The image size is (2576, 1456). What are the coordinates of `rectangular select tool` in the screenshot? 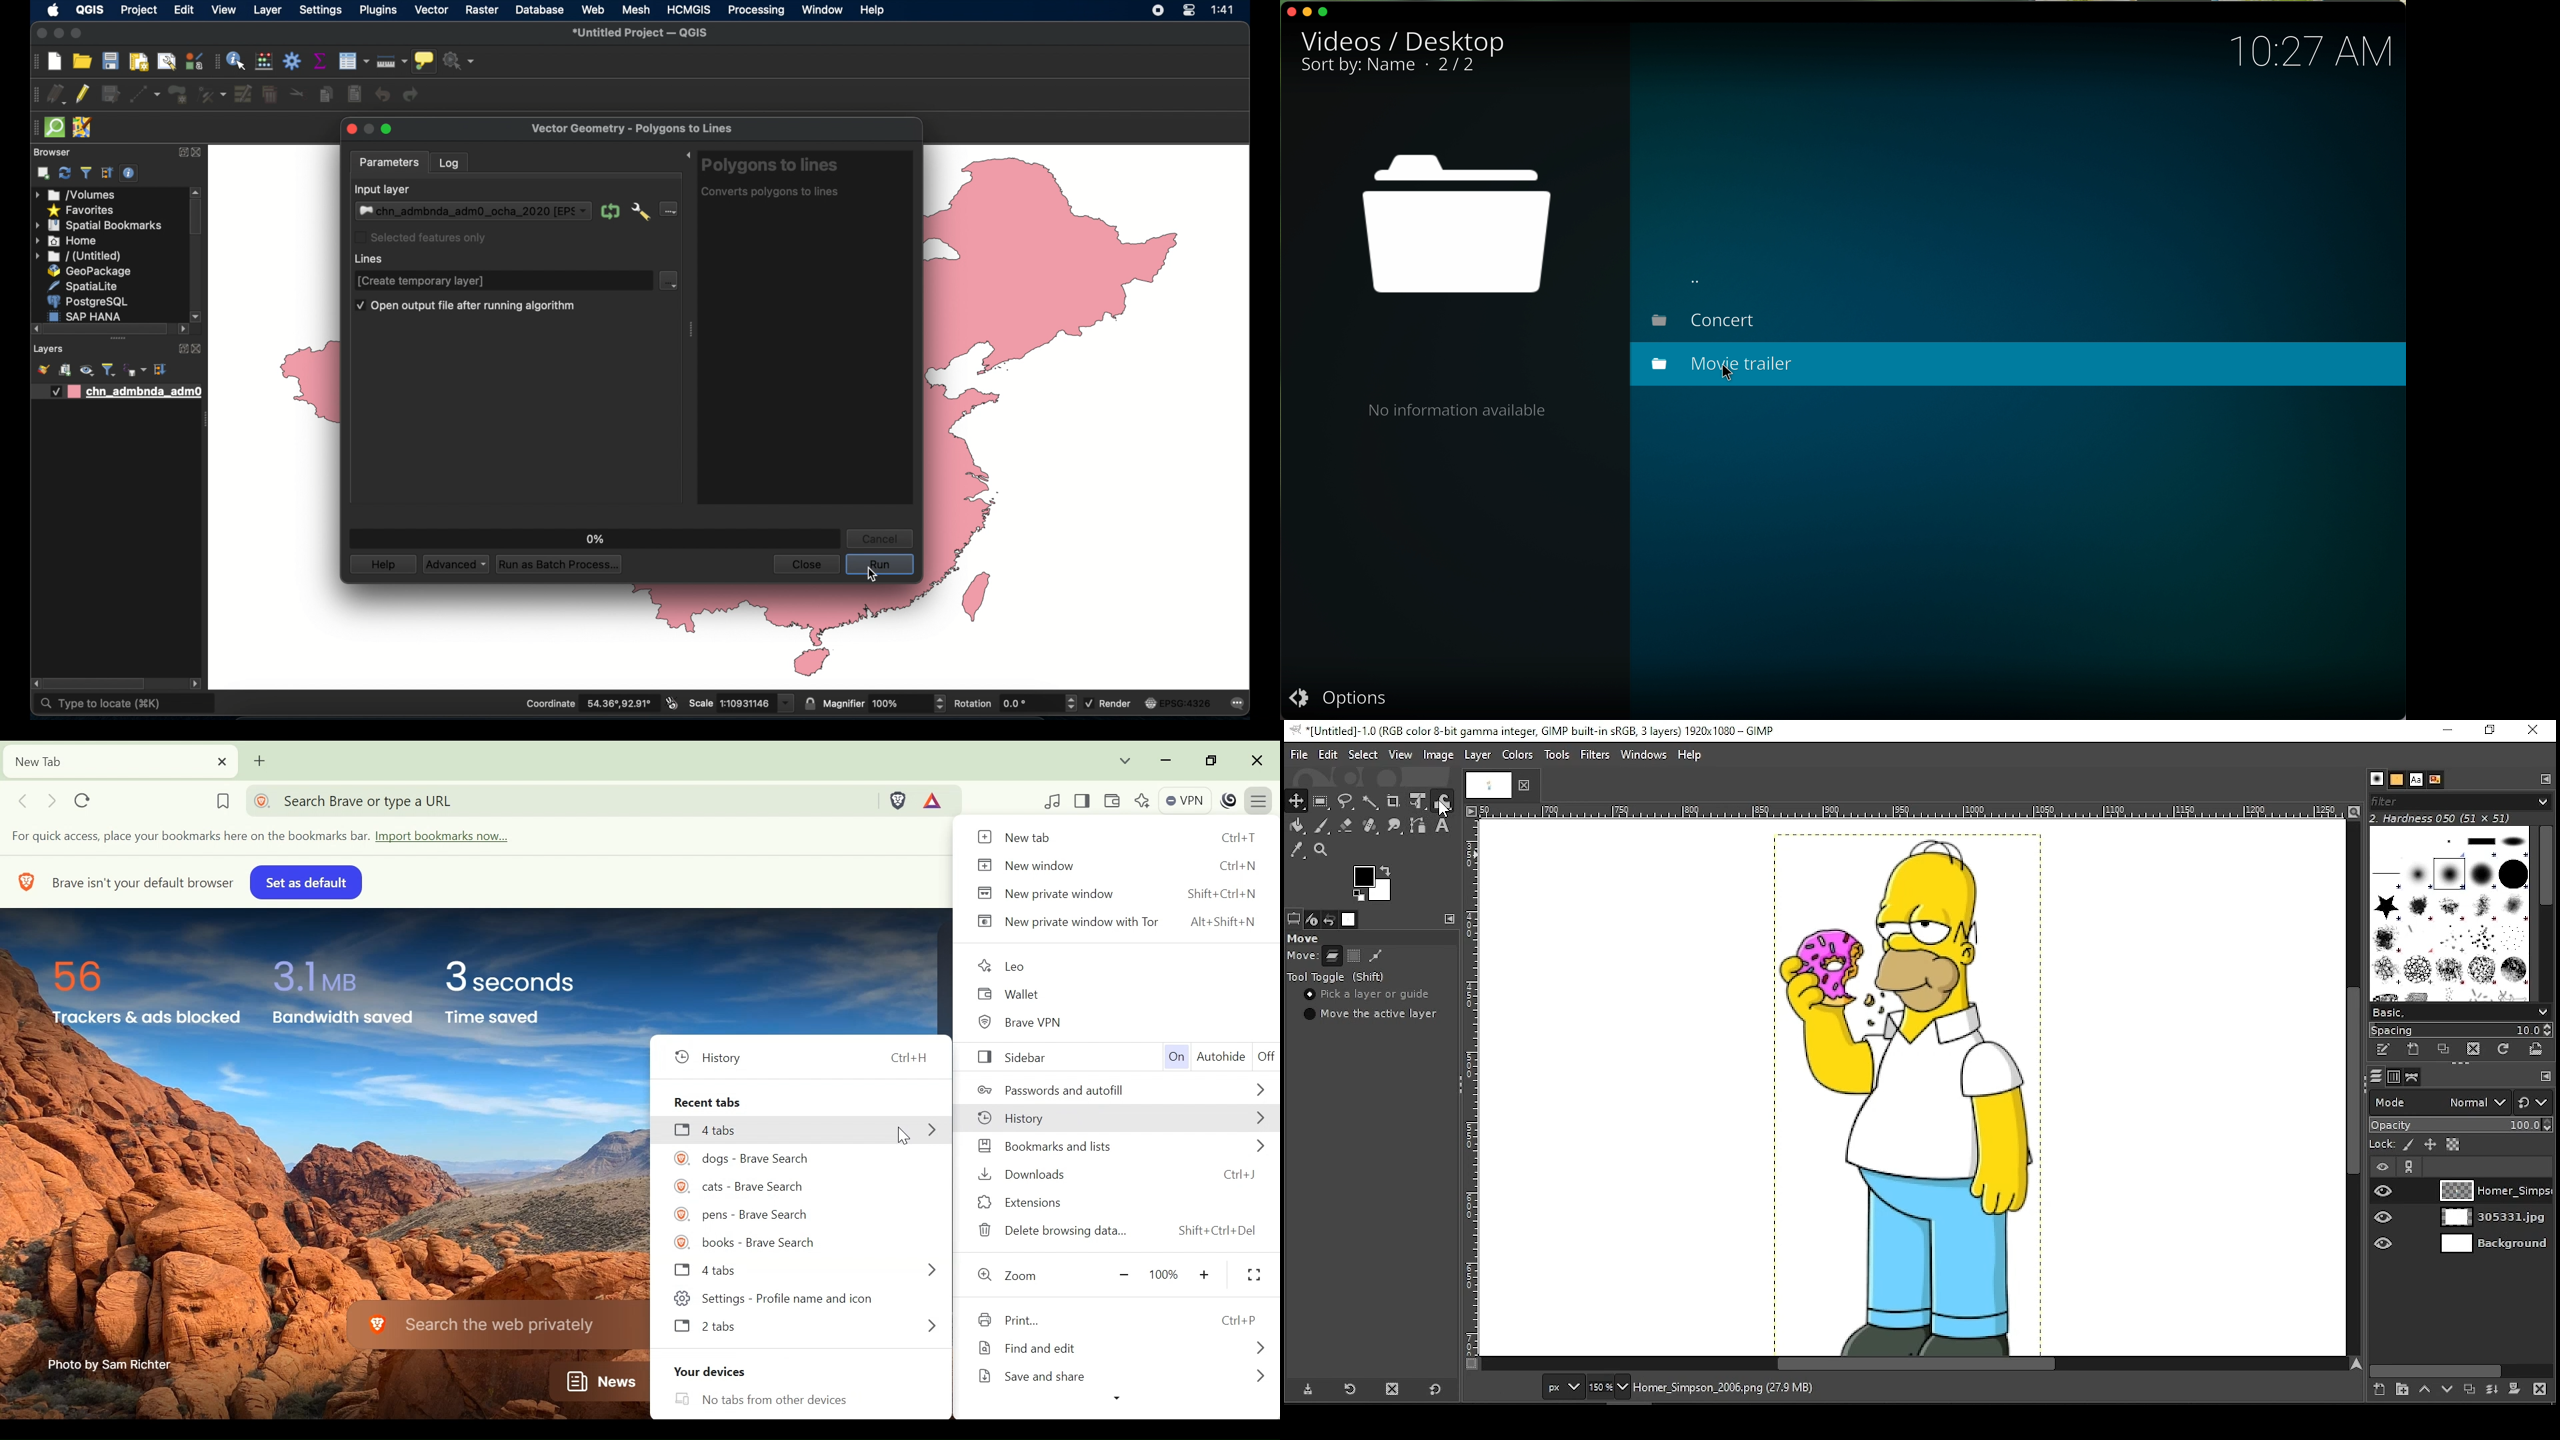 It's located at (1323, 800).